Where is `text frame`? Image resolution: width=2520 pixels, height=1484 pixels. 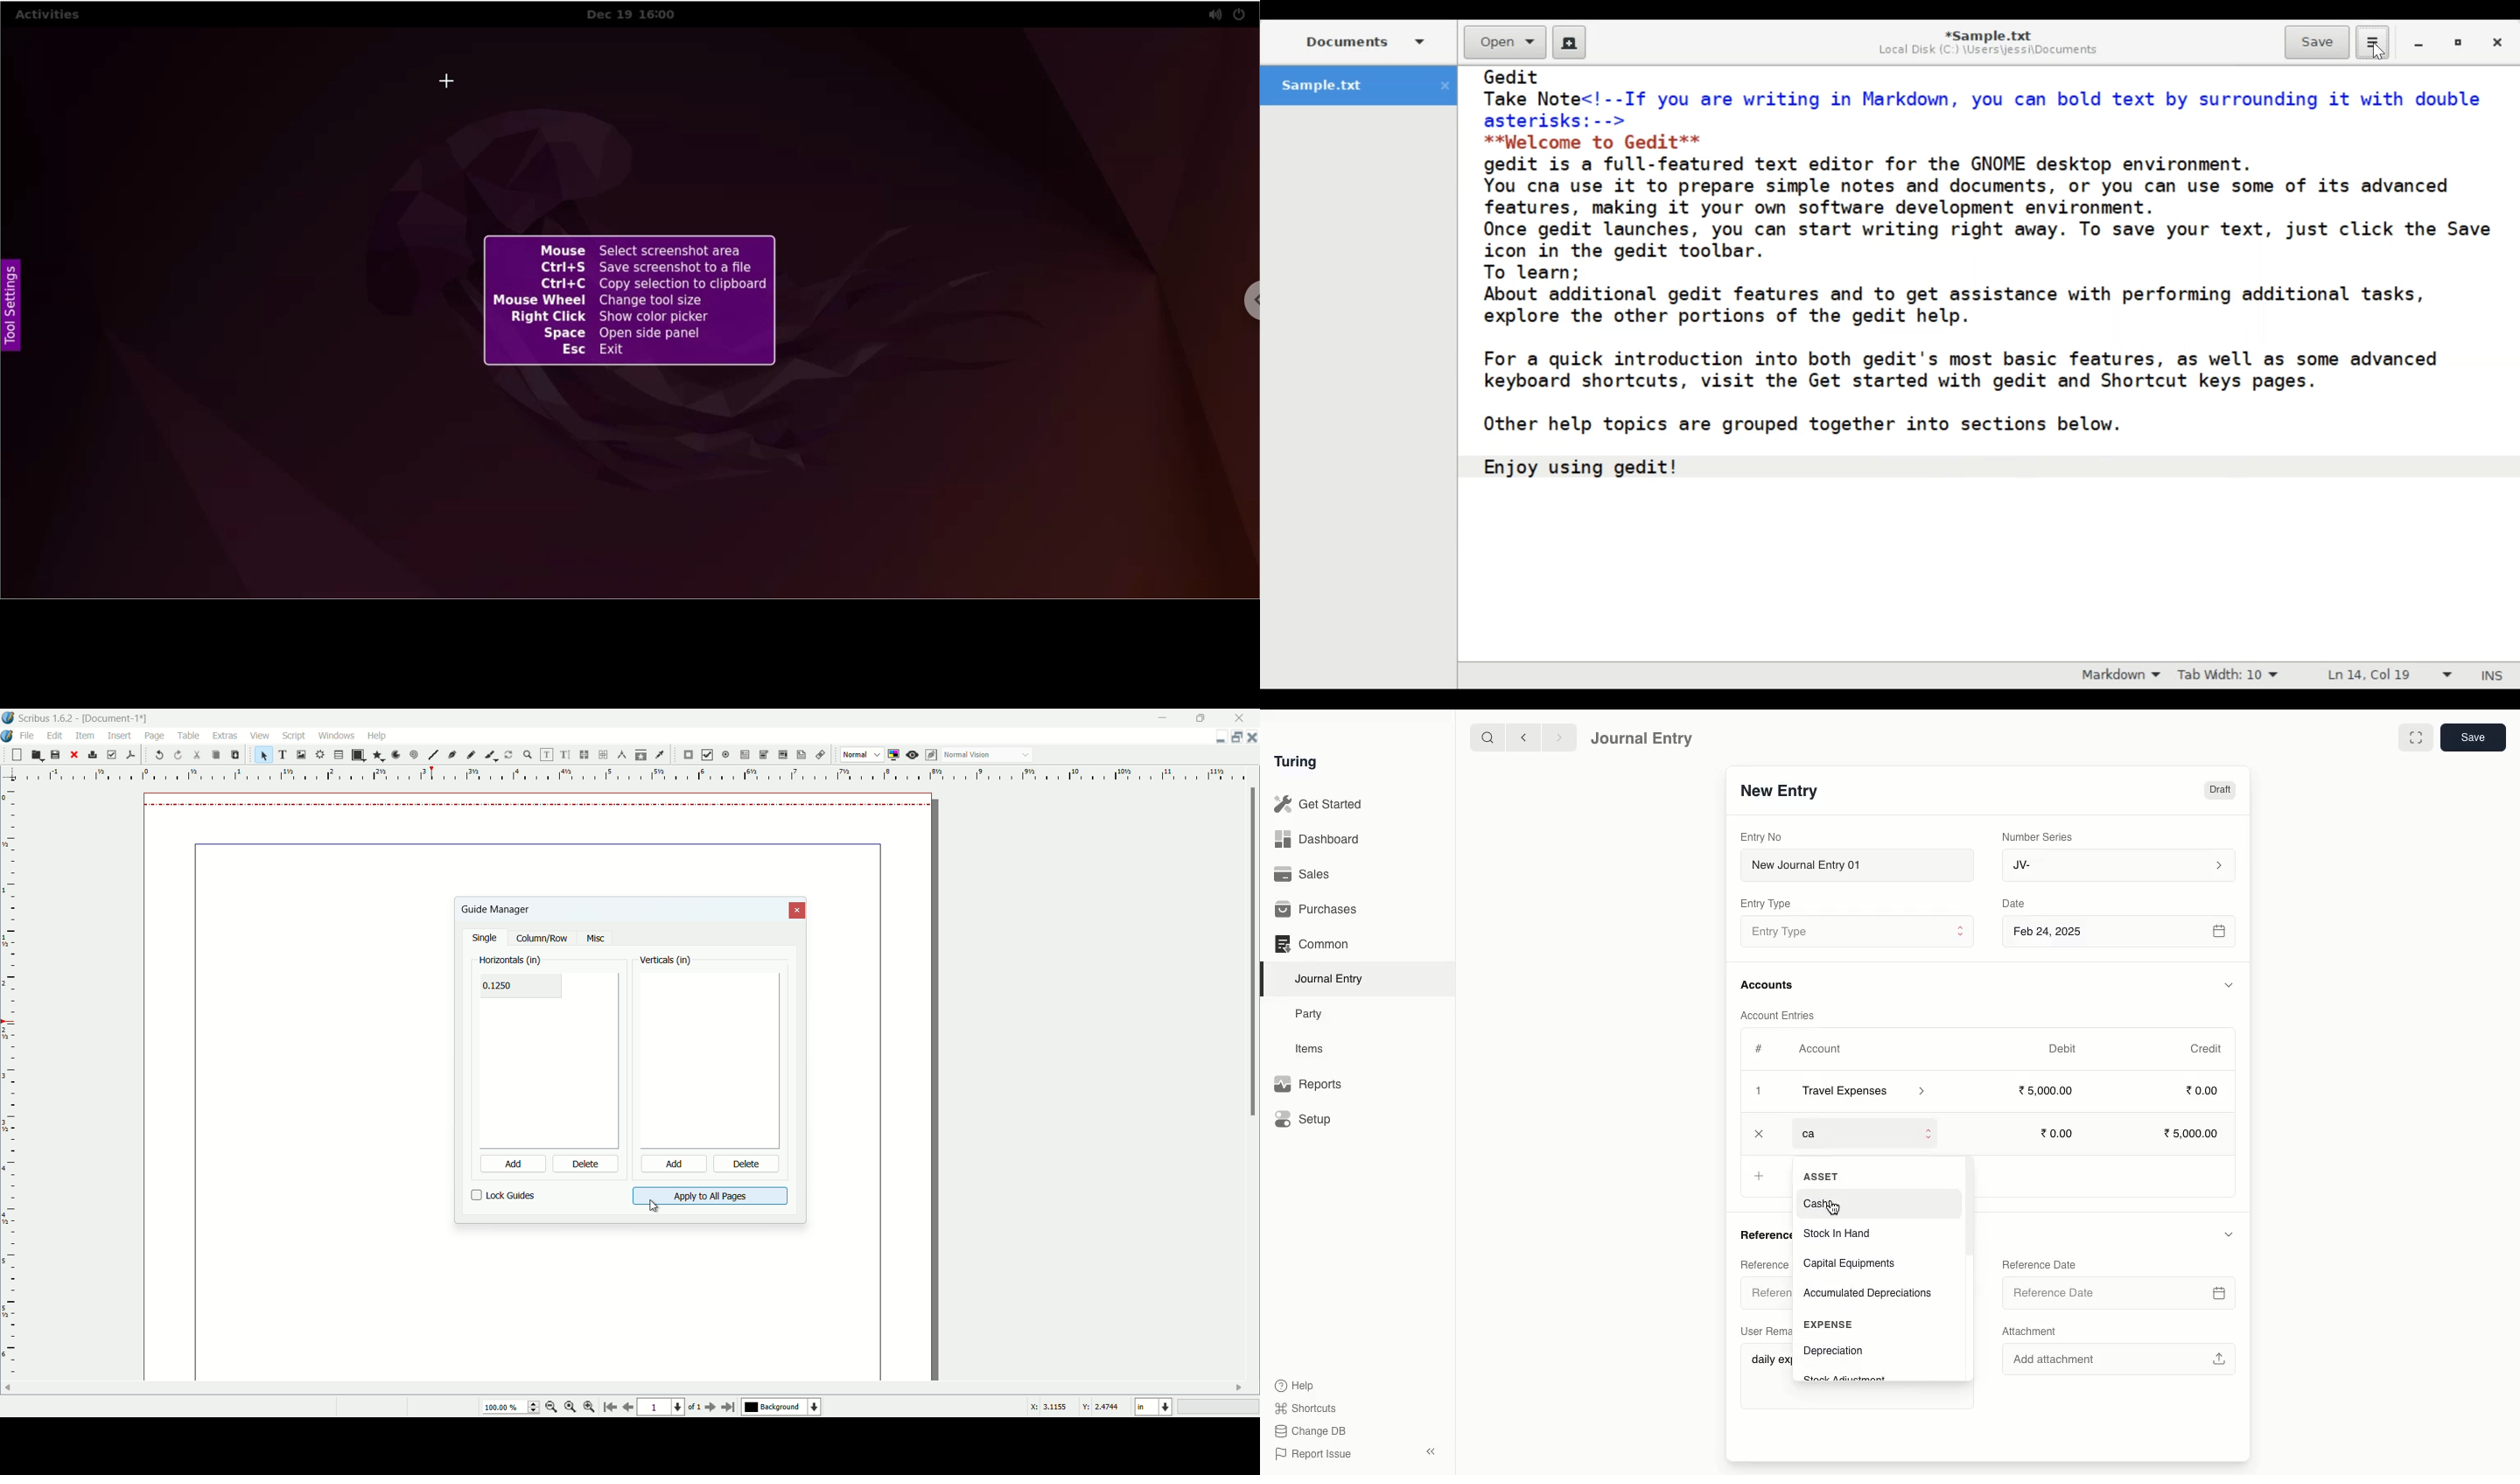
text frame is located at coordinates (284, 755).